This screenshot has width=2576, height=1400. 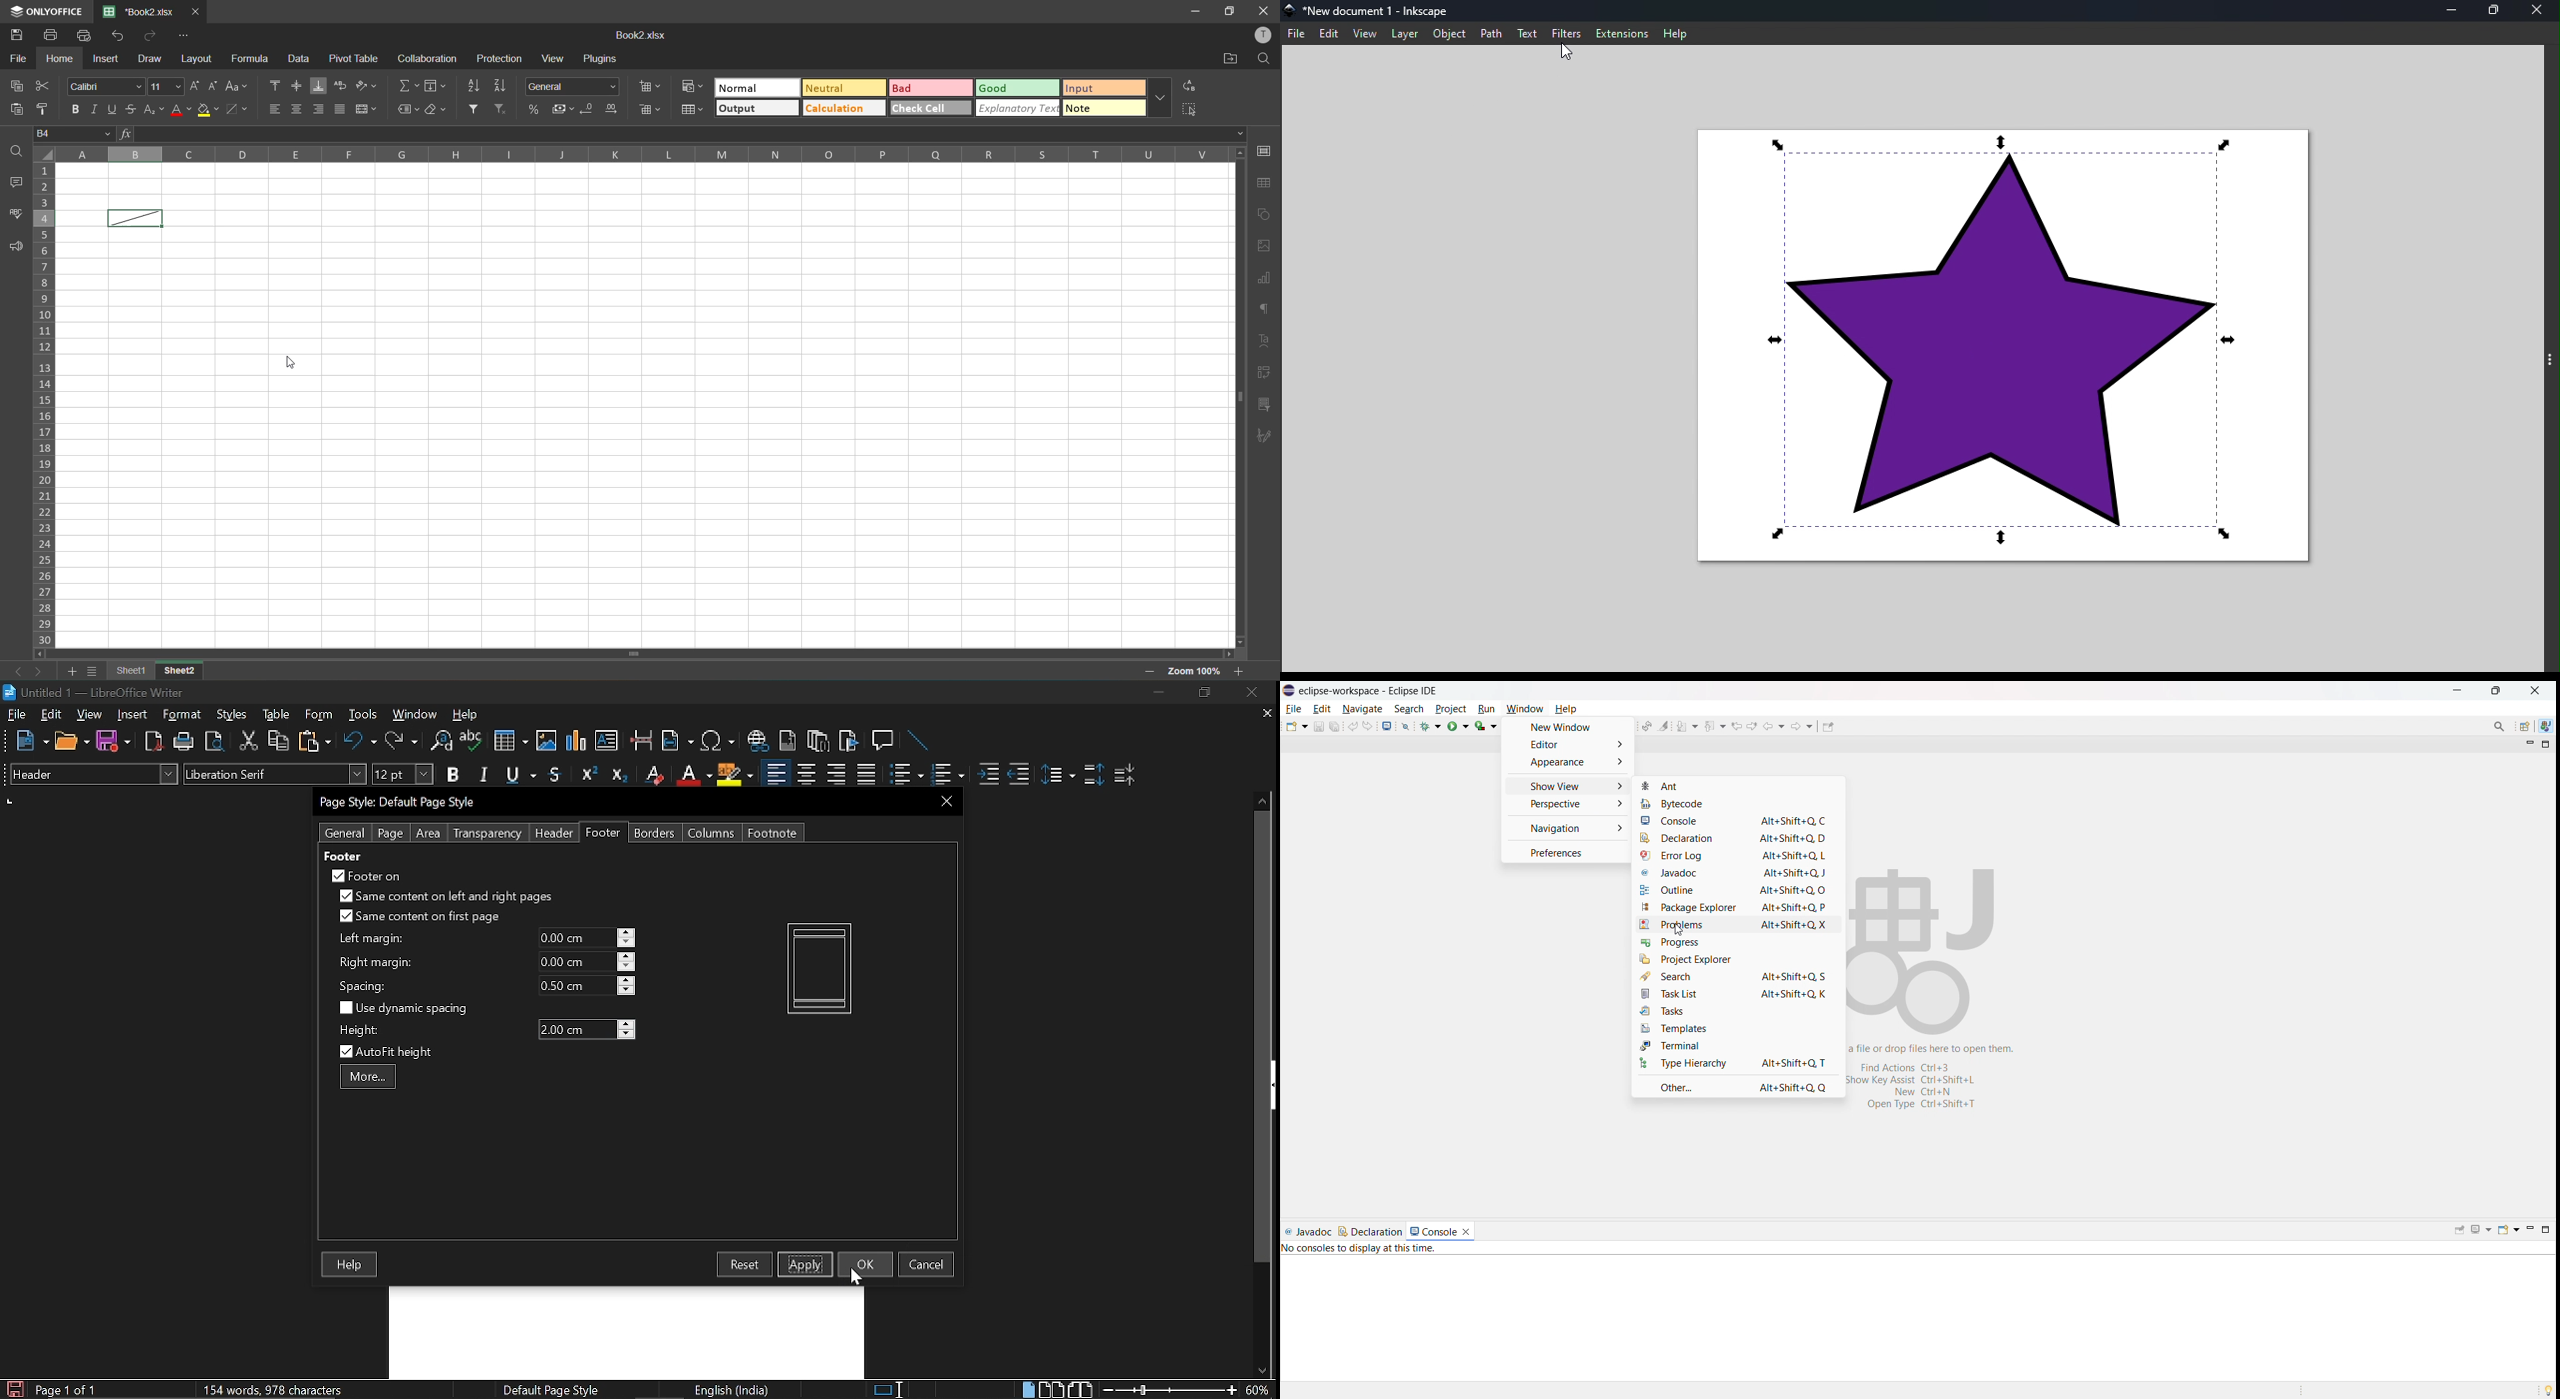 I want to click on Toggle preview, so click(x=213, y=742).